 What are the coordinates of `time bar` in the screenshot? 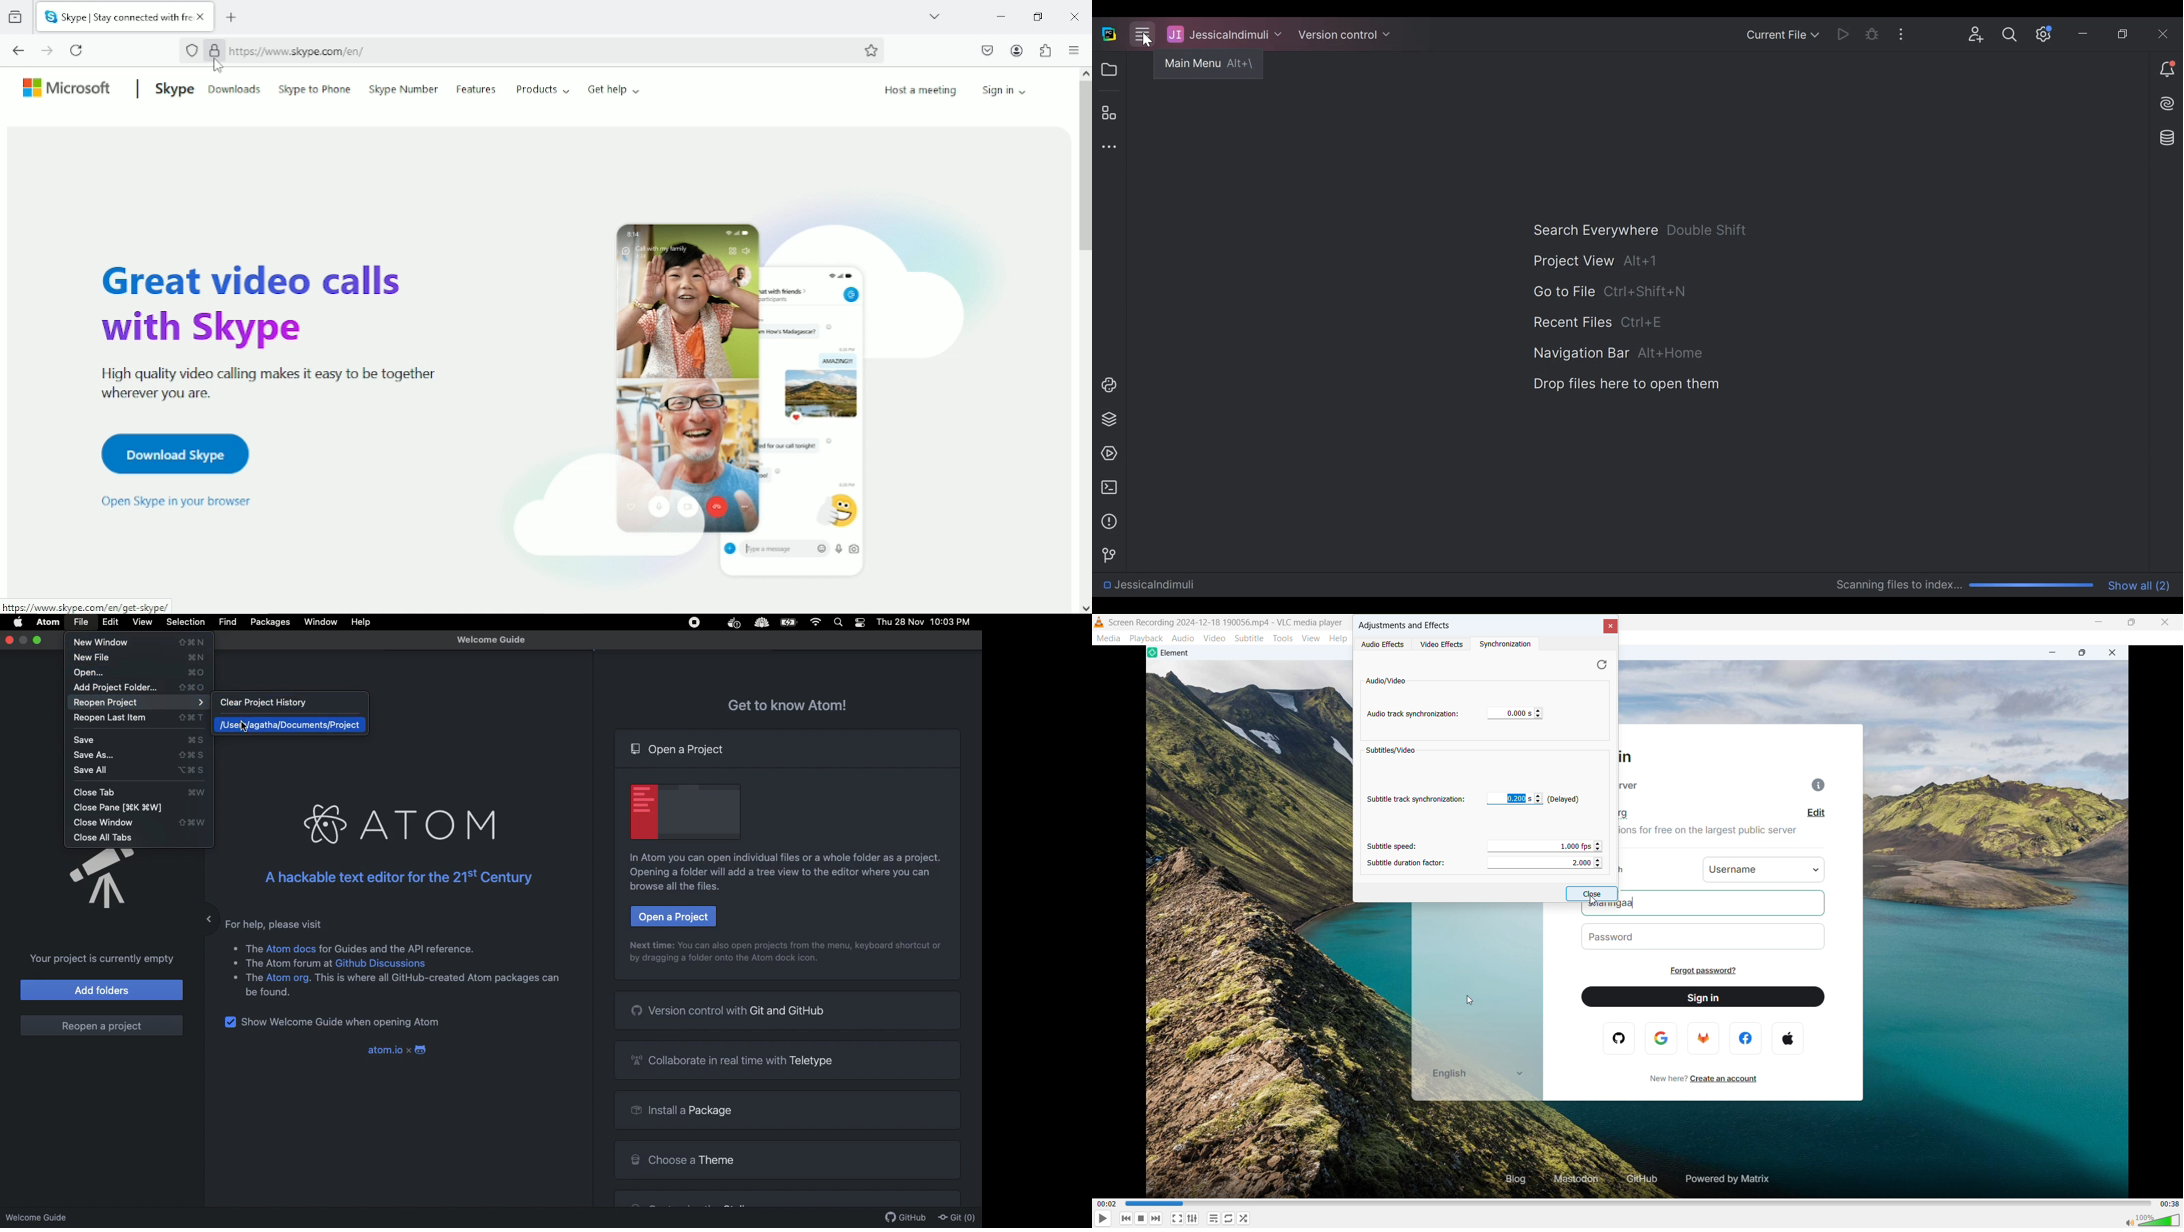 It's located at (1639, 1204).